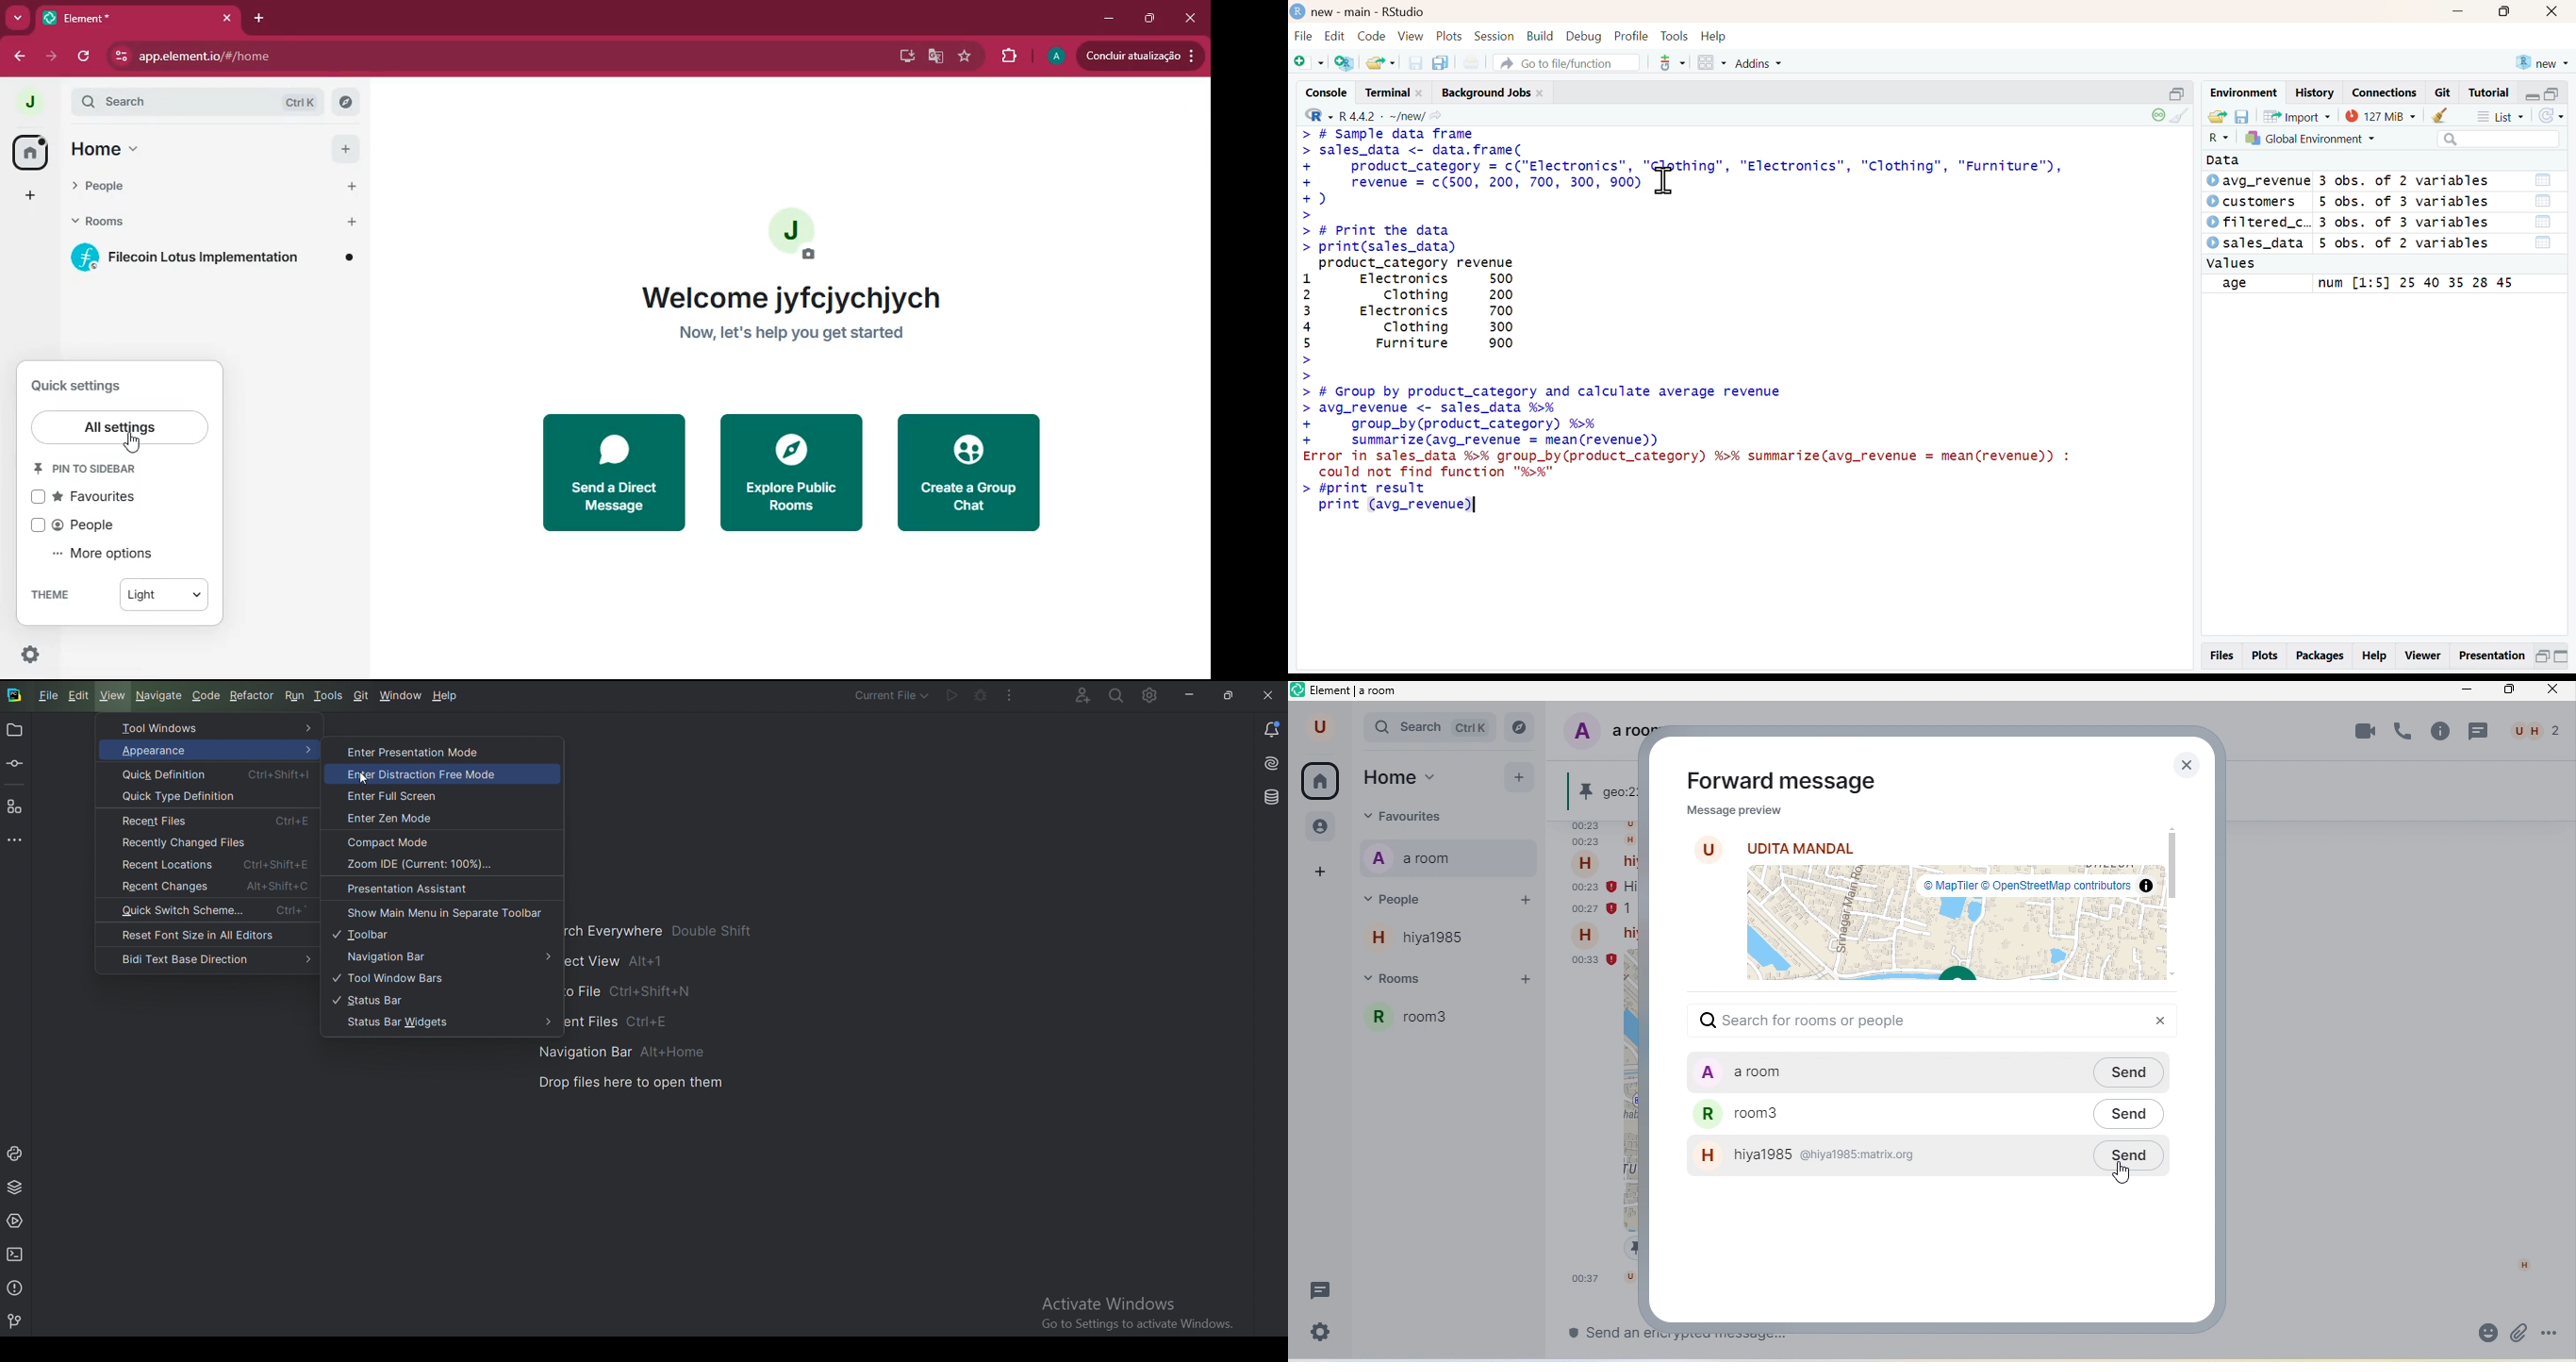  What do you see at coordinates (51, 56) in the screenshot?
I see `forward` at bounding box center [51, 56].